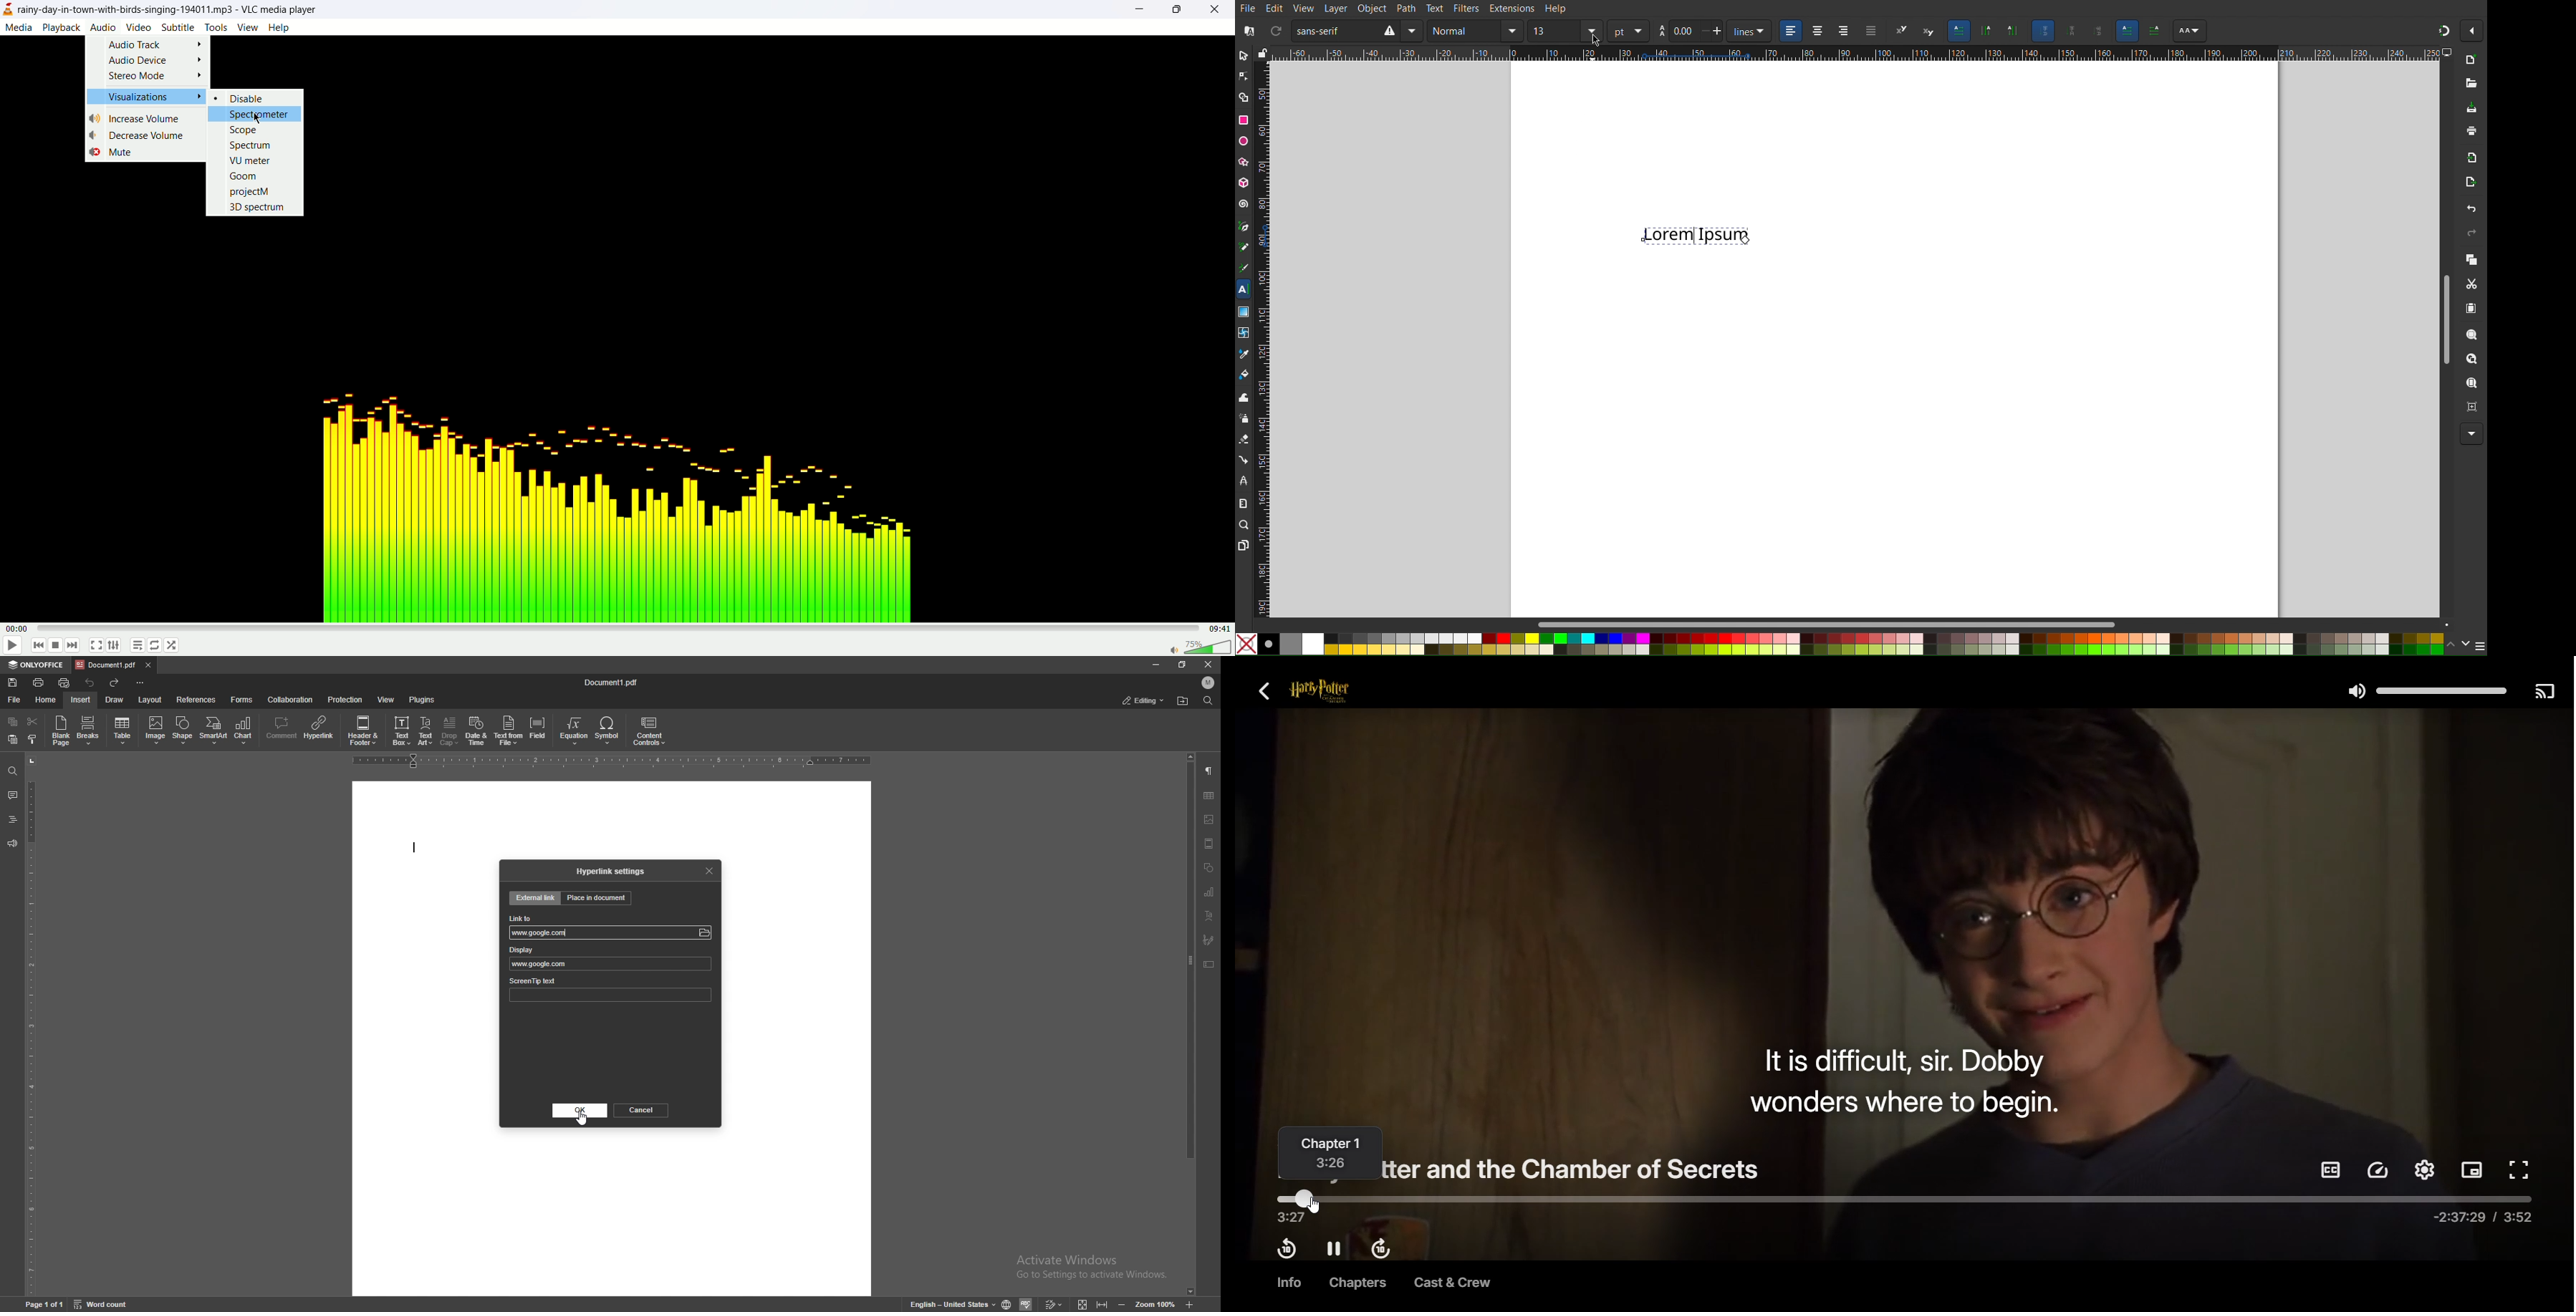  I want to click on editing, so click(1142, 701).